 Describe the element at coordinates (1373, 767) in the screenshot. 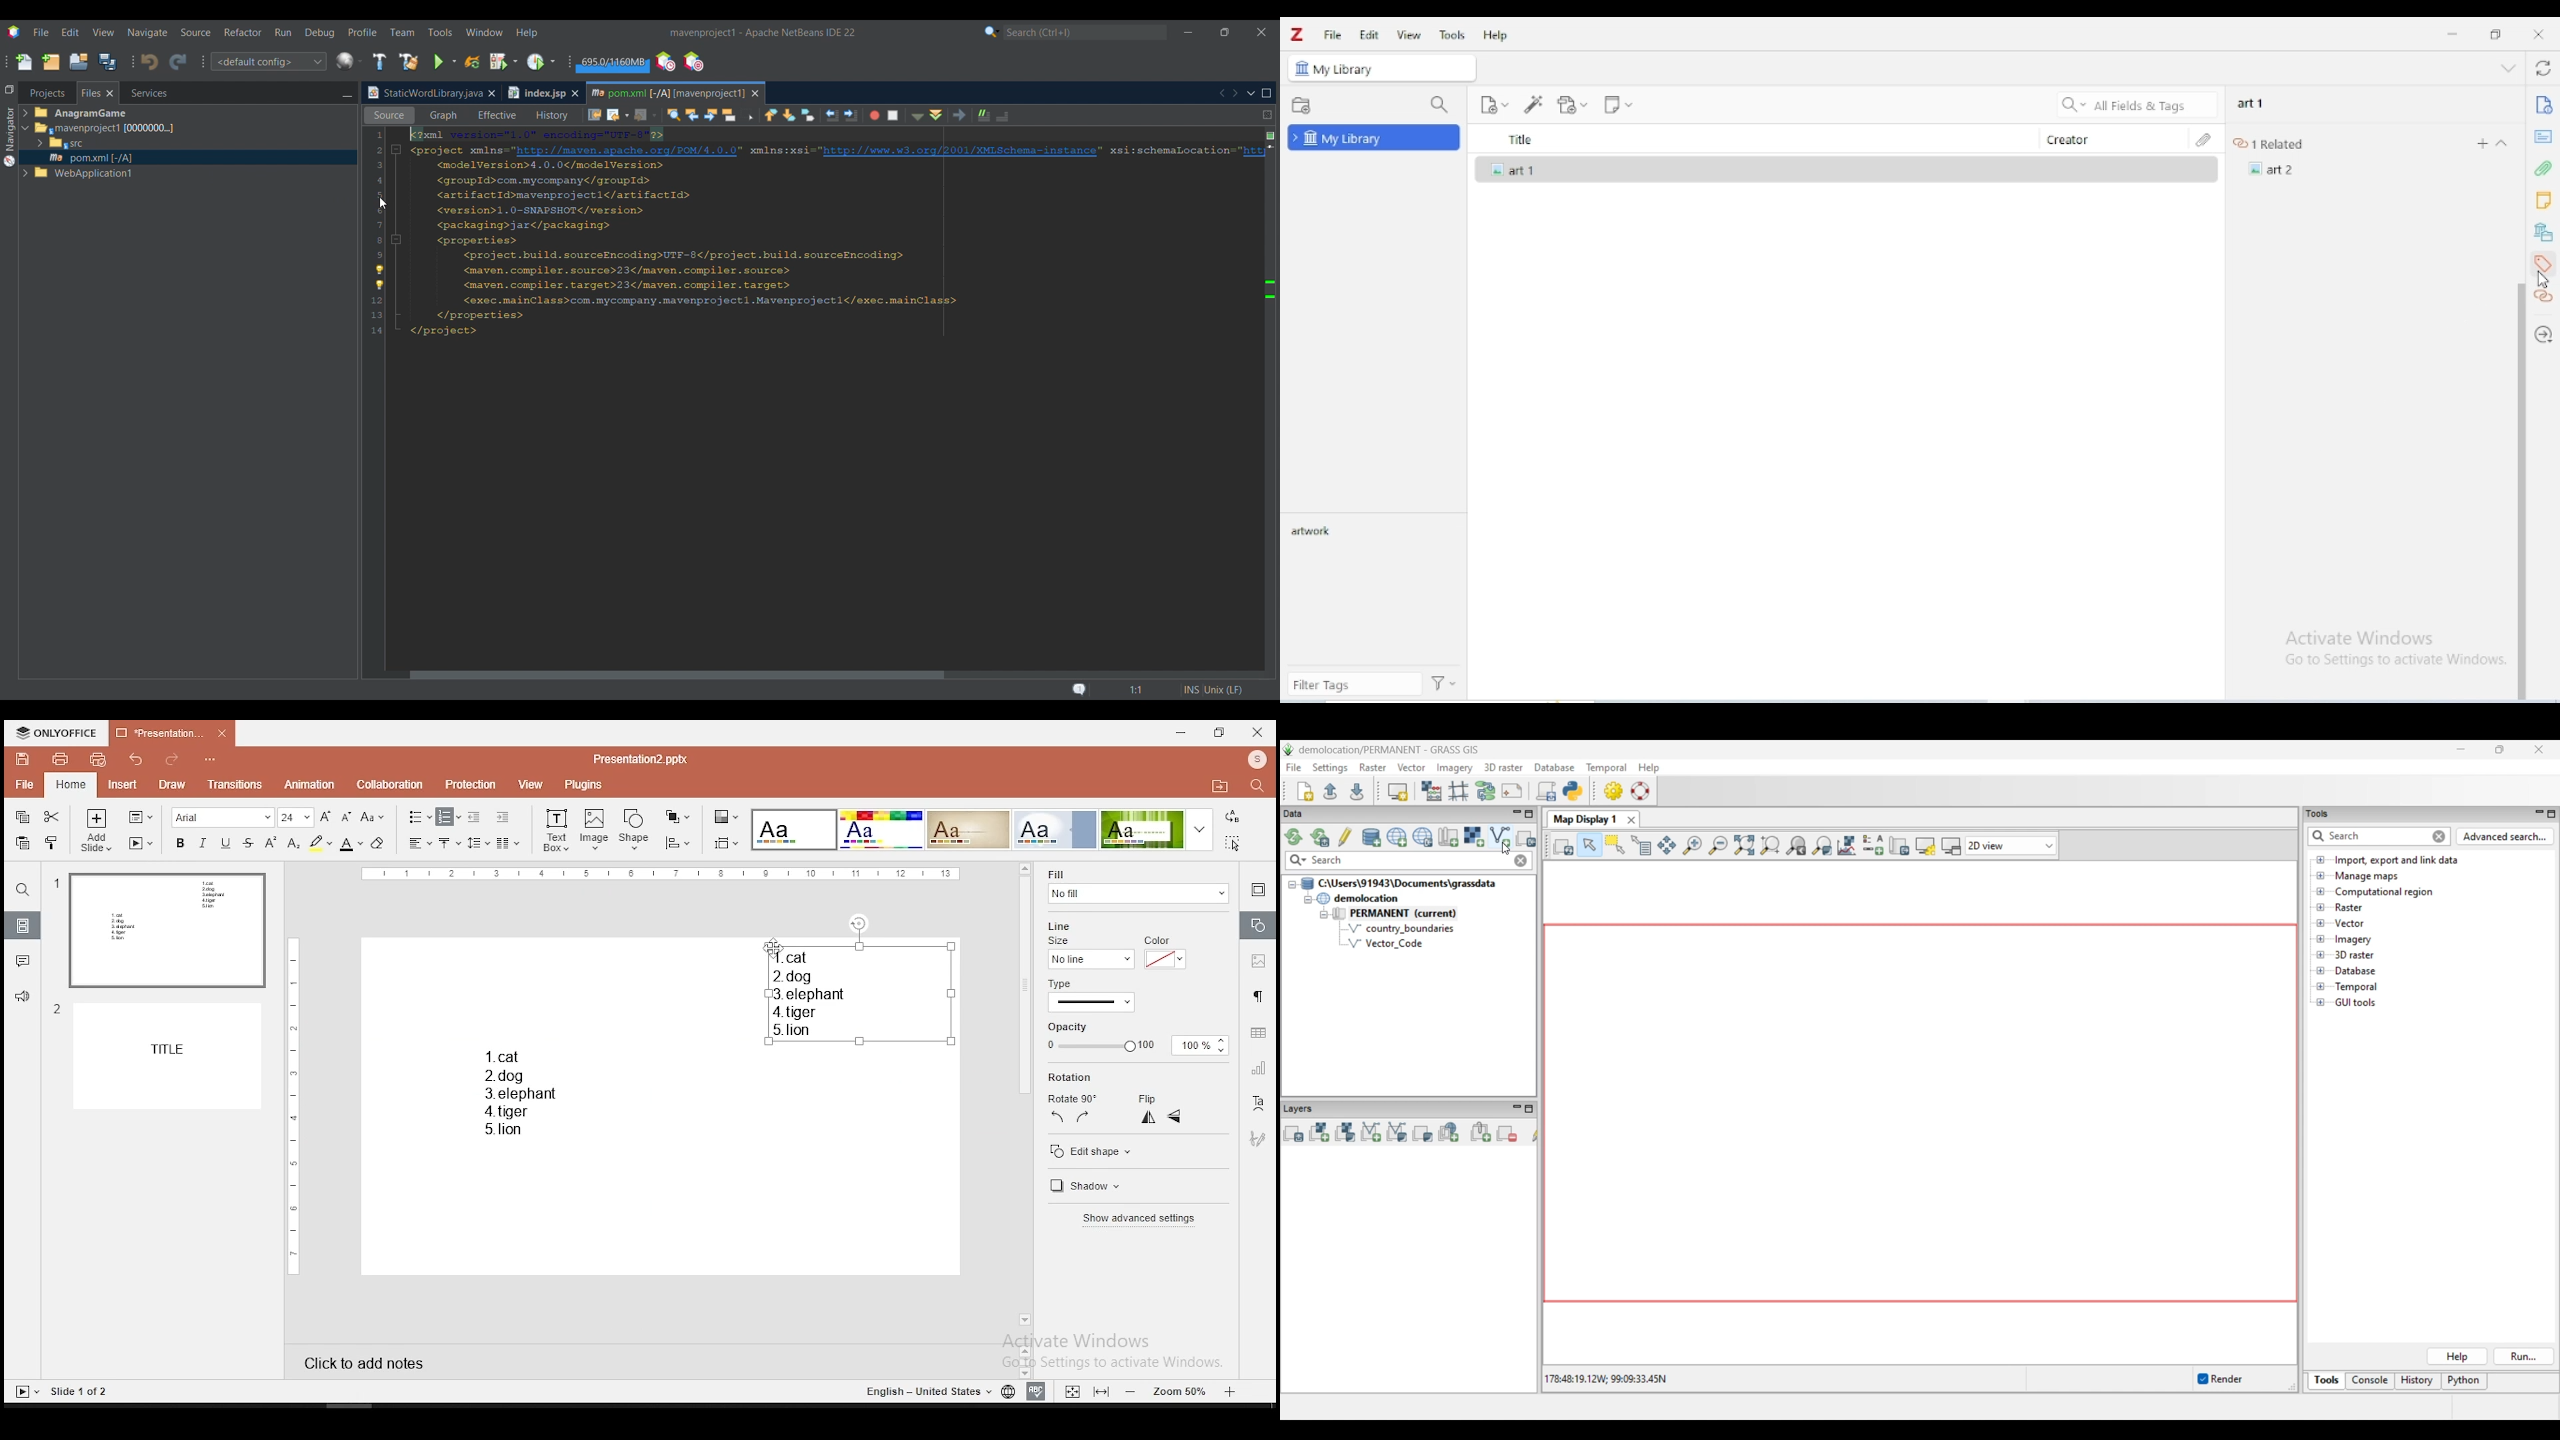

I see `Raster menu` at that location.